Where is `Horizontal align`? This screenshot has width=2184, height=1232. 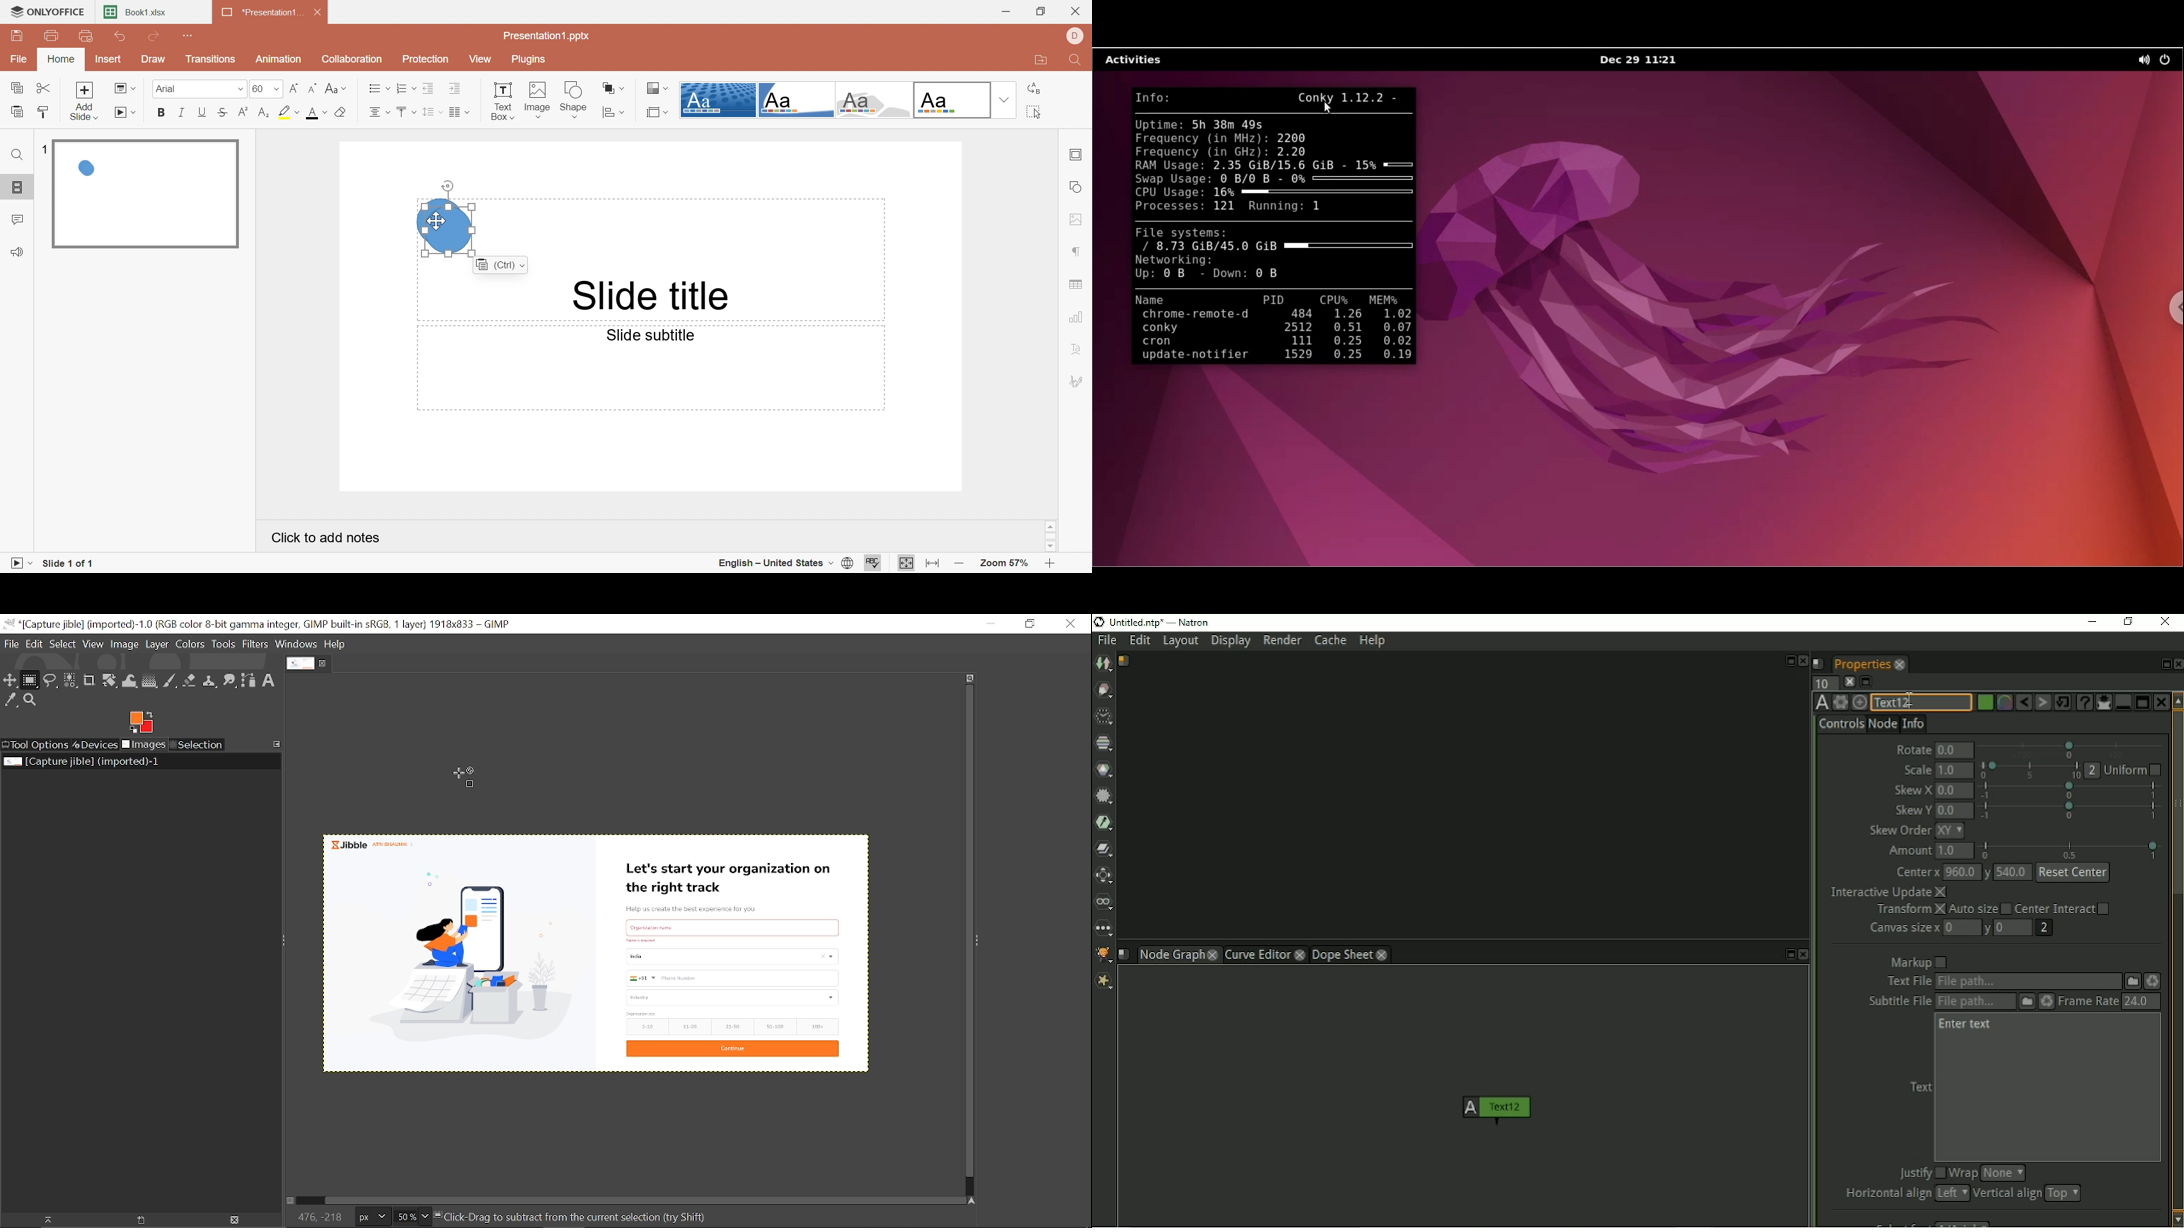
Horizontal align is located at coordinates (378, 88).